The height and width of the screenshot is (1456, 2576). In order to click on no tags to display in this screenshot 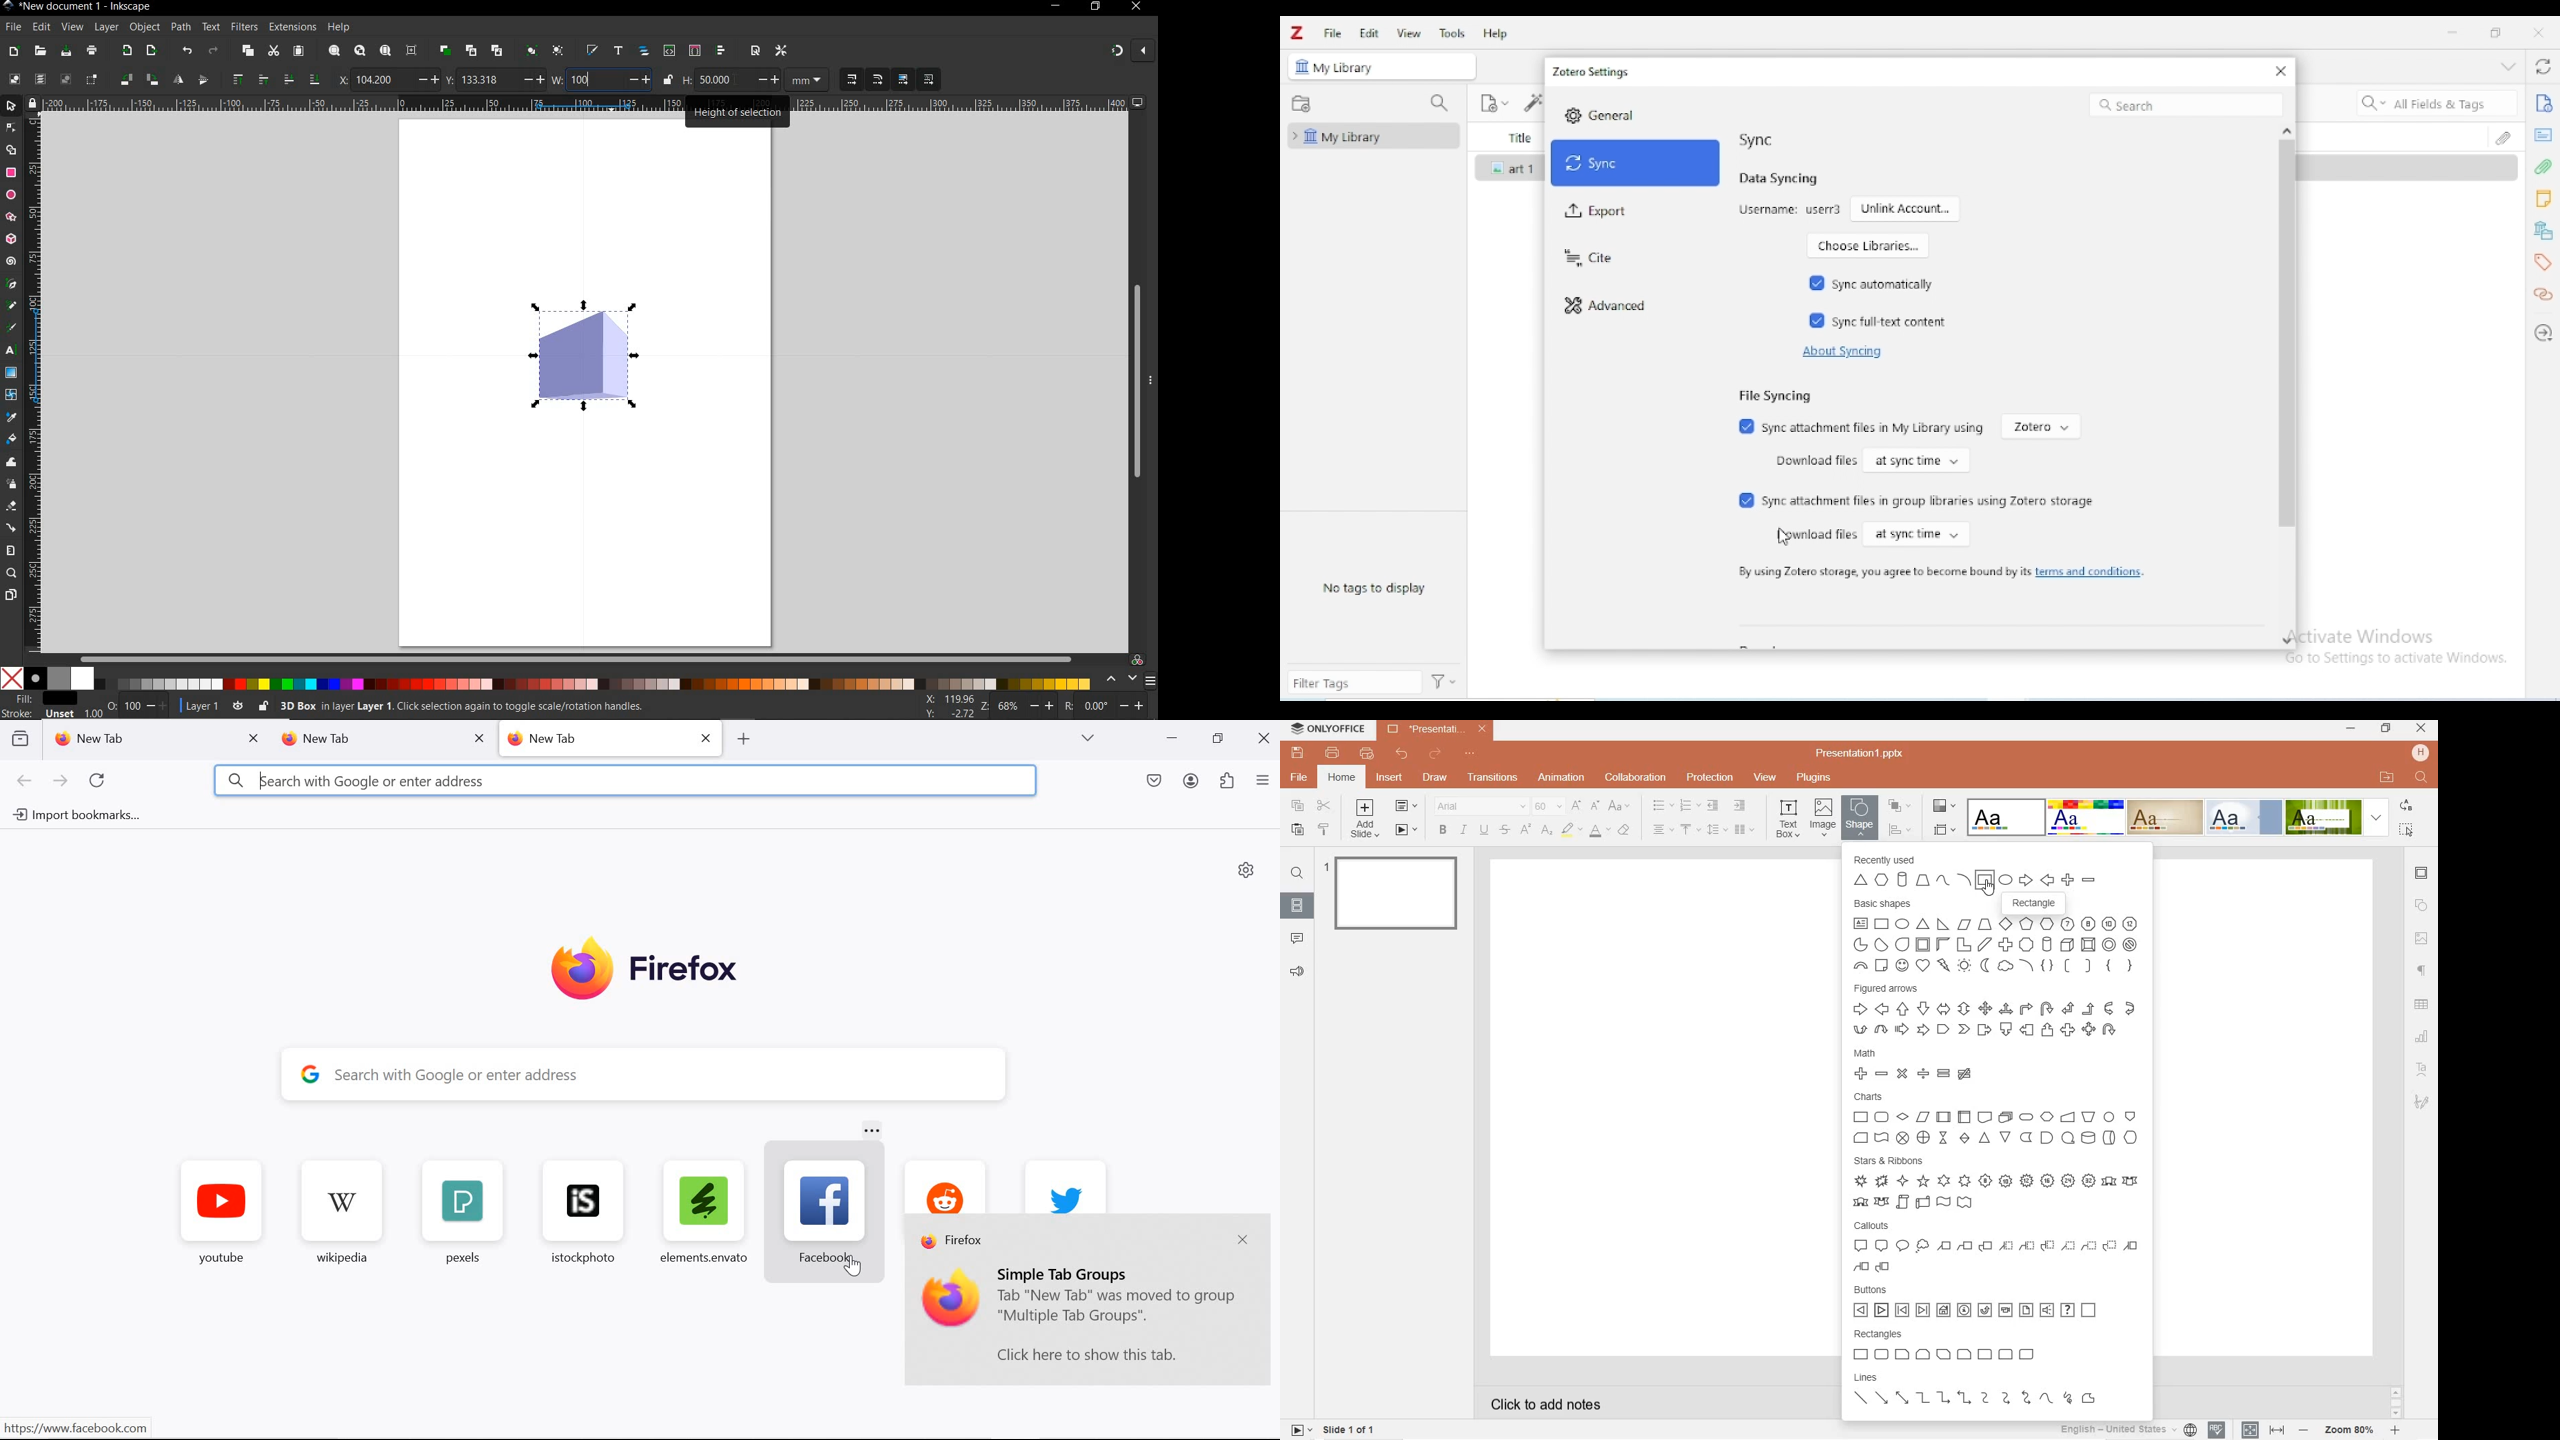, I will do `click(1374, 587)`.